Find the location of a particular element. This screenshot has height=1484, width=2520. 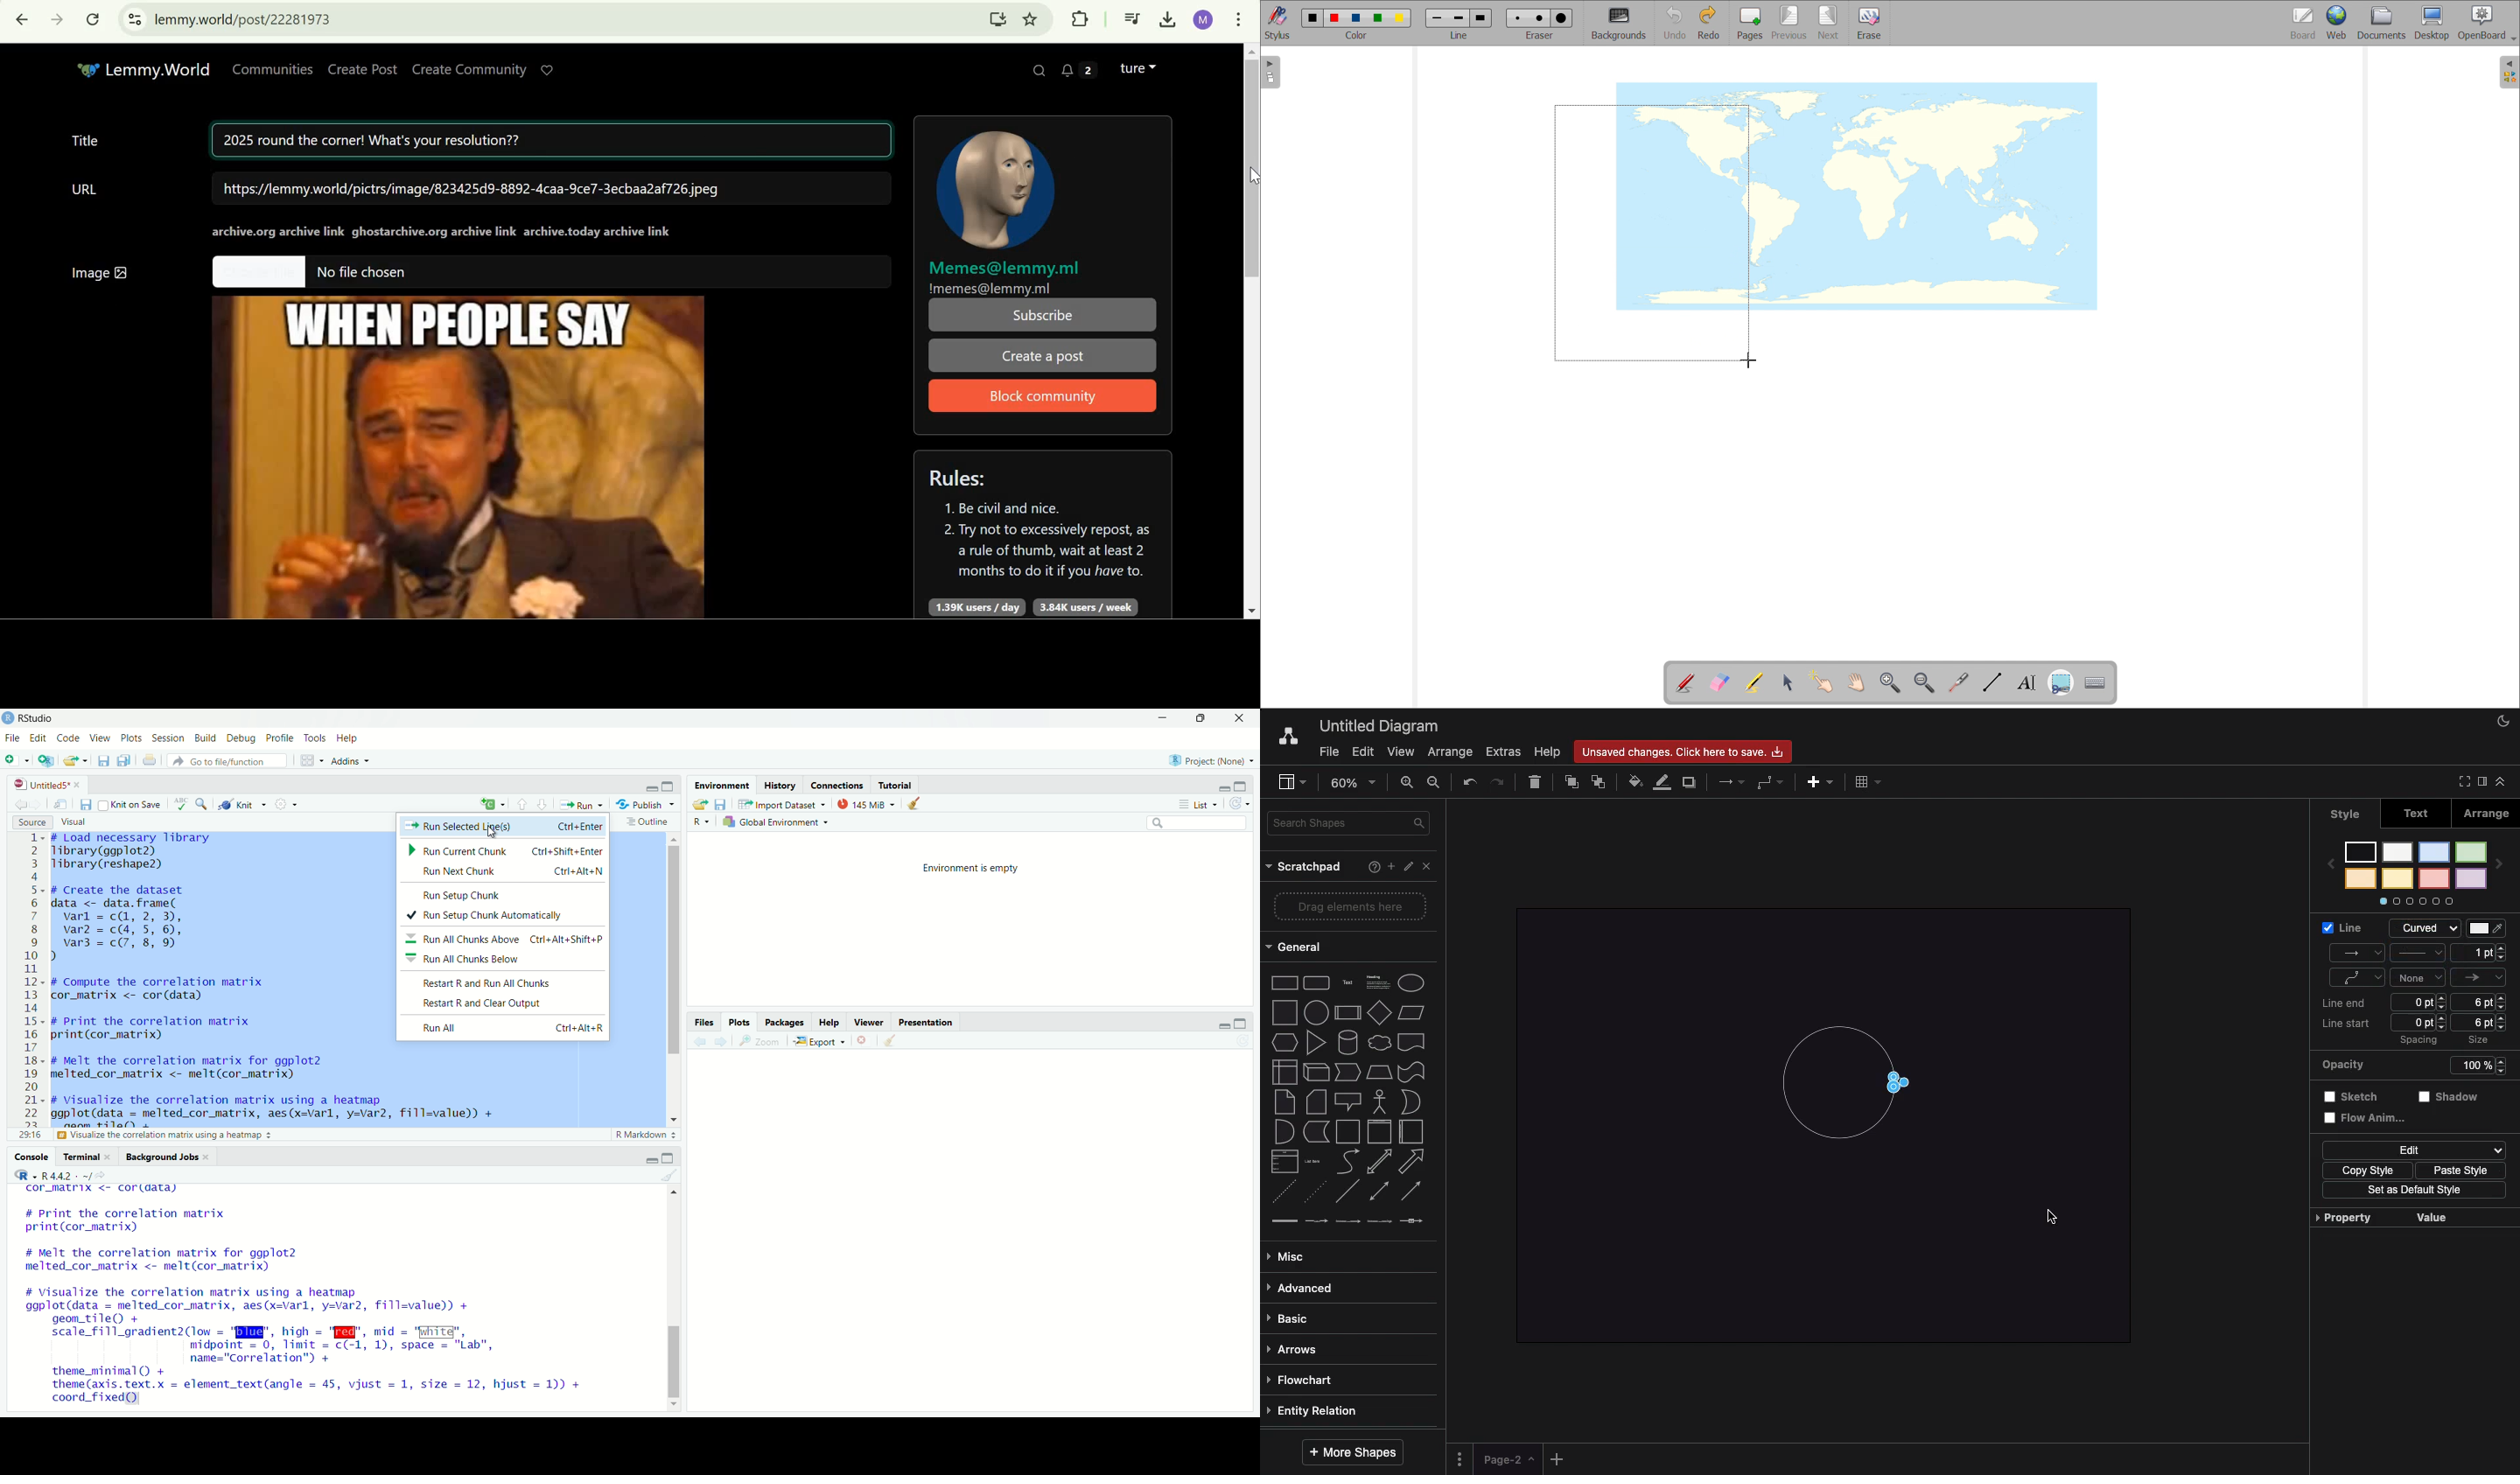

file name: untitled5 is located at coordinates (43, 785).